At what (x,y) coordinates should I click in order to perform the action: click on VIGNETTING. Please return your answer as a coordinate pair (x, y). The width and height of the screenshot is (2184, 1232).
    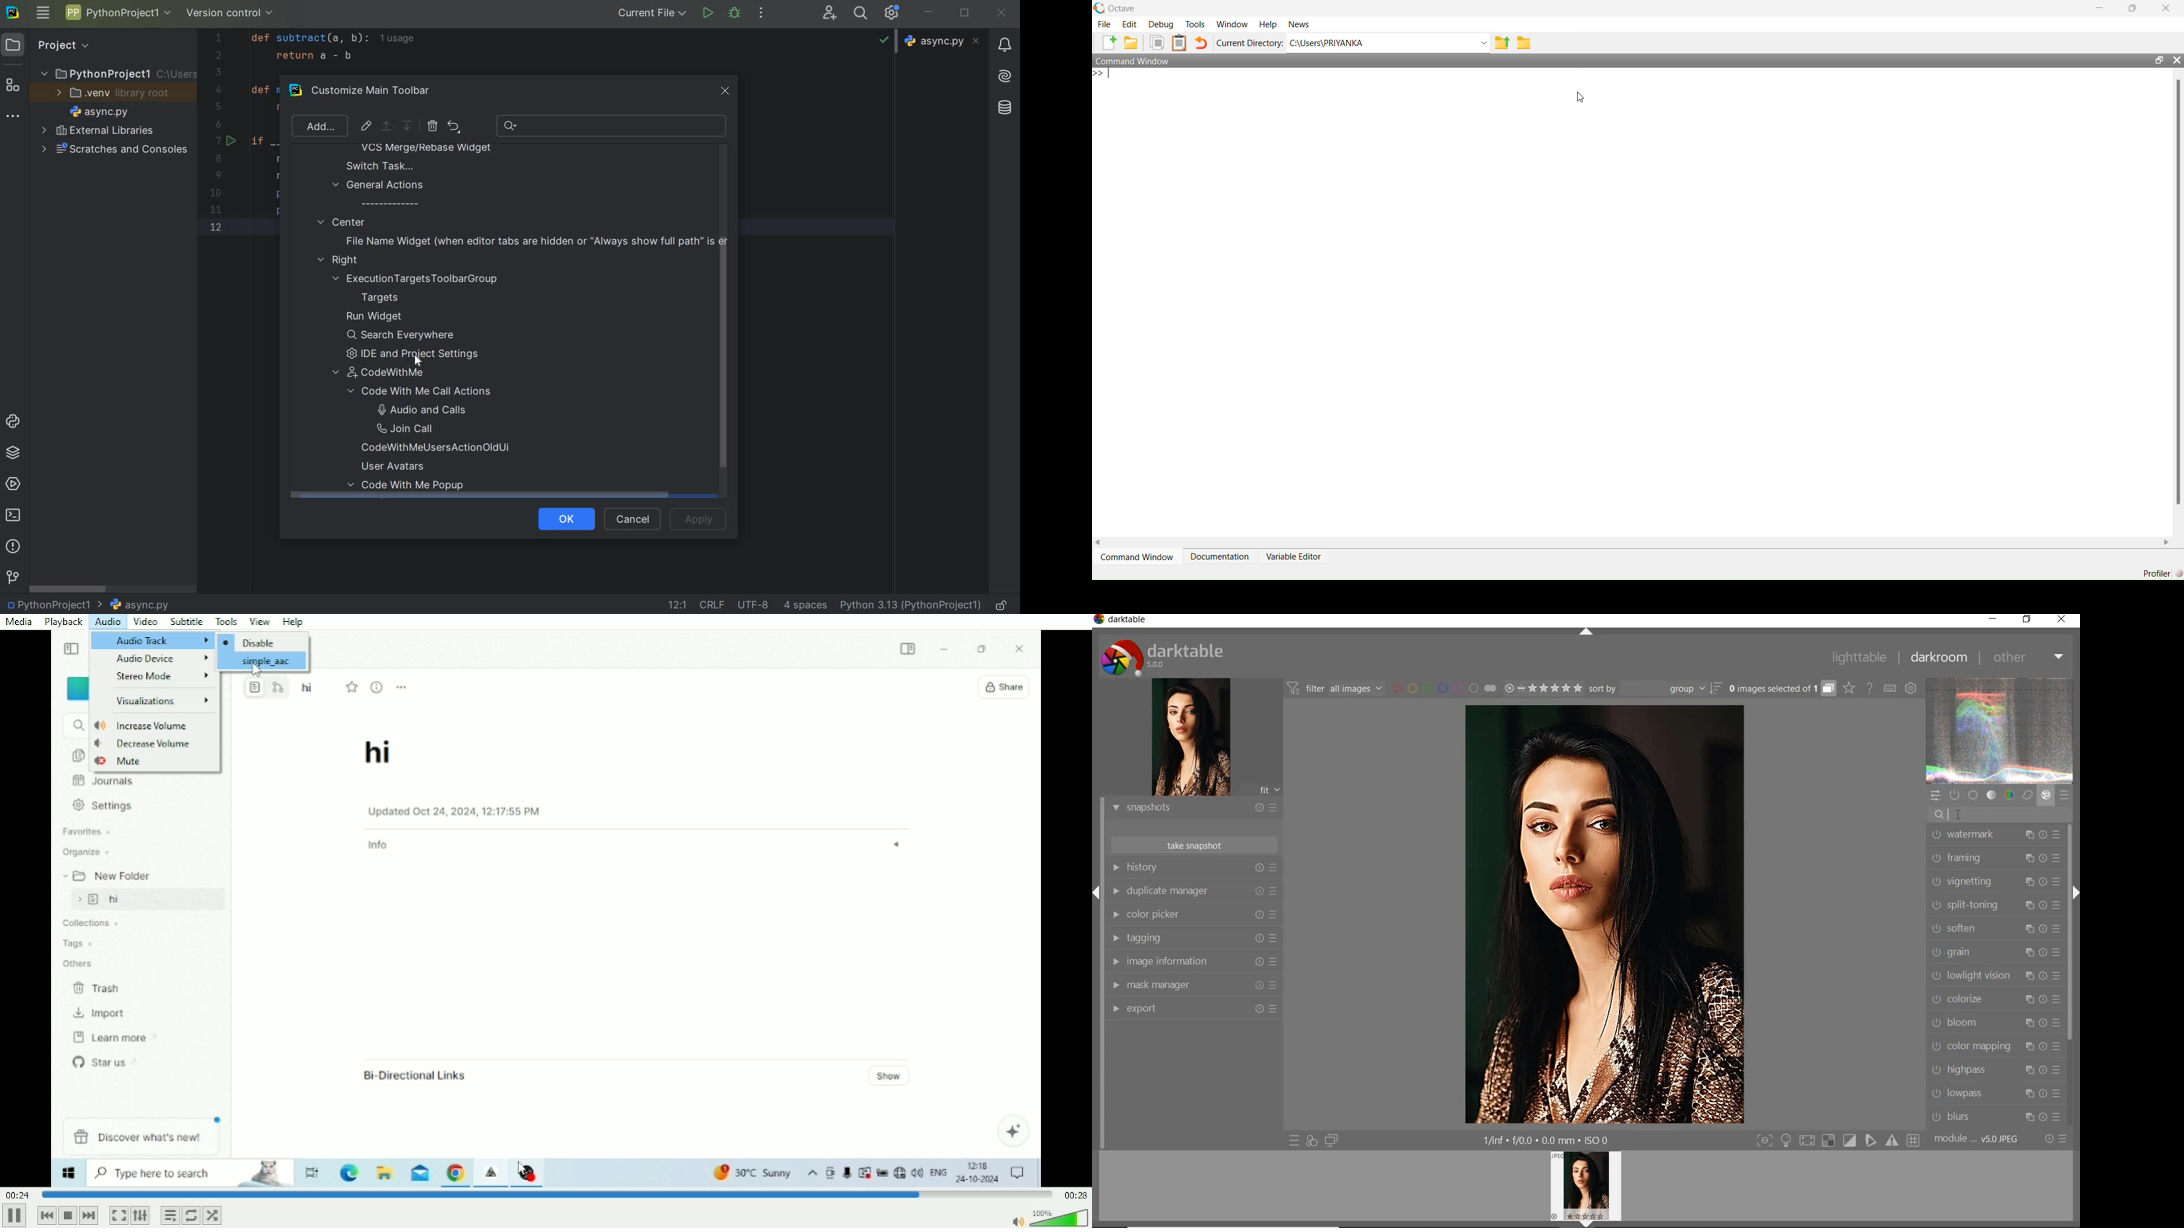
    Looking at the image, I should click on (1994, 880).